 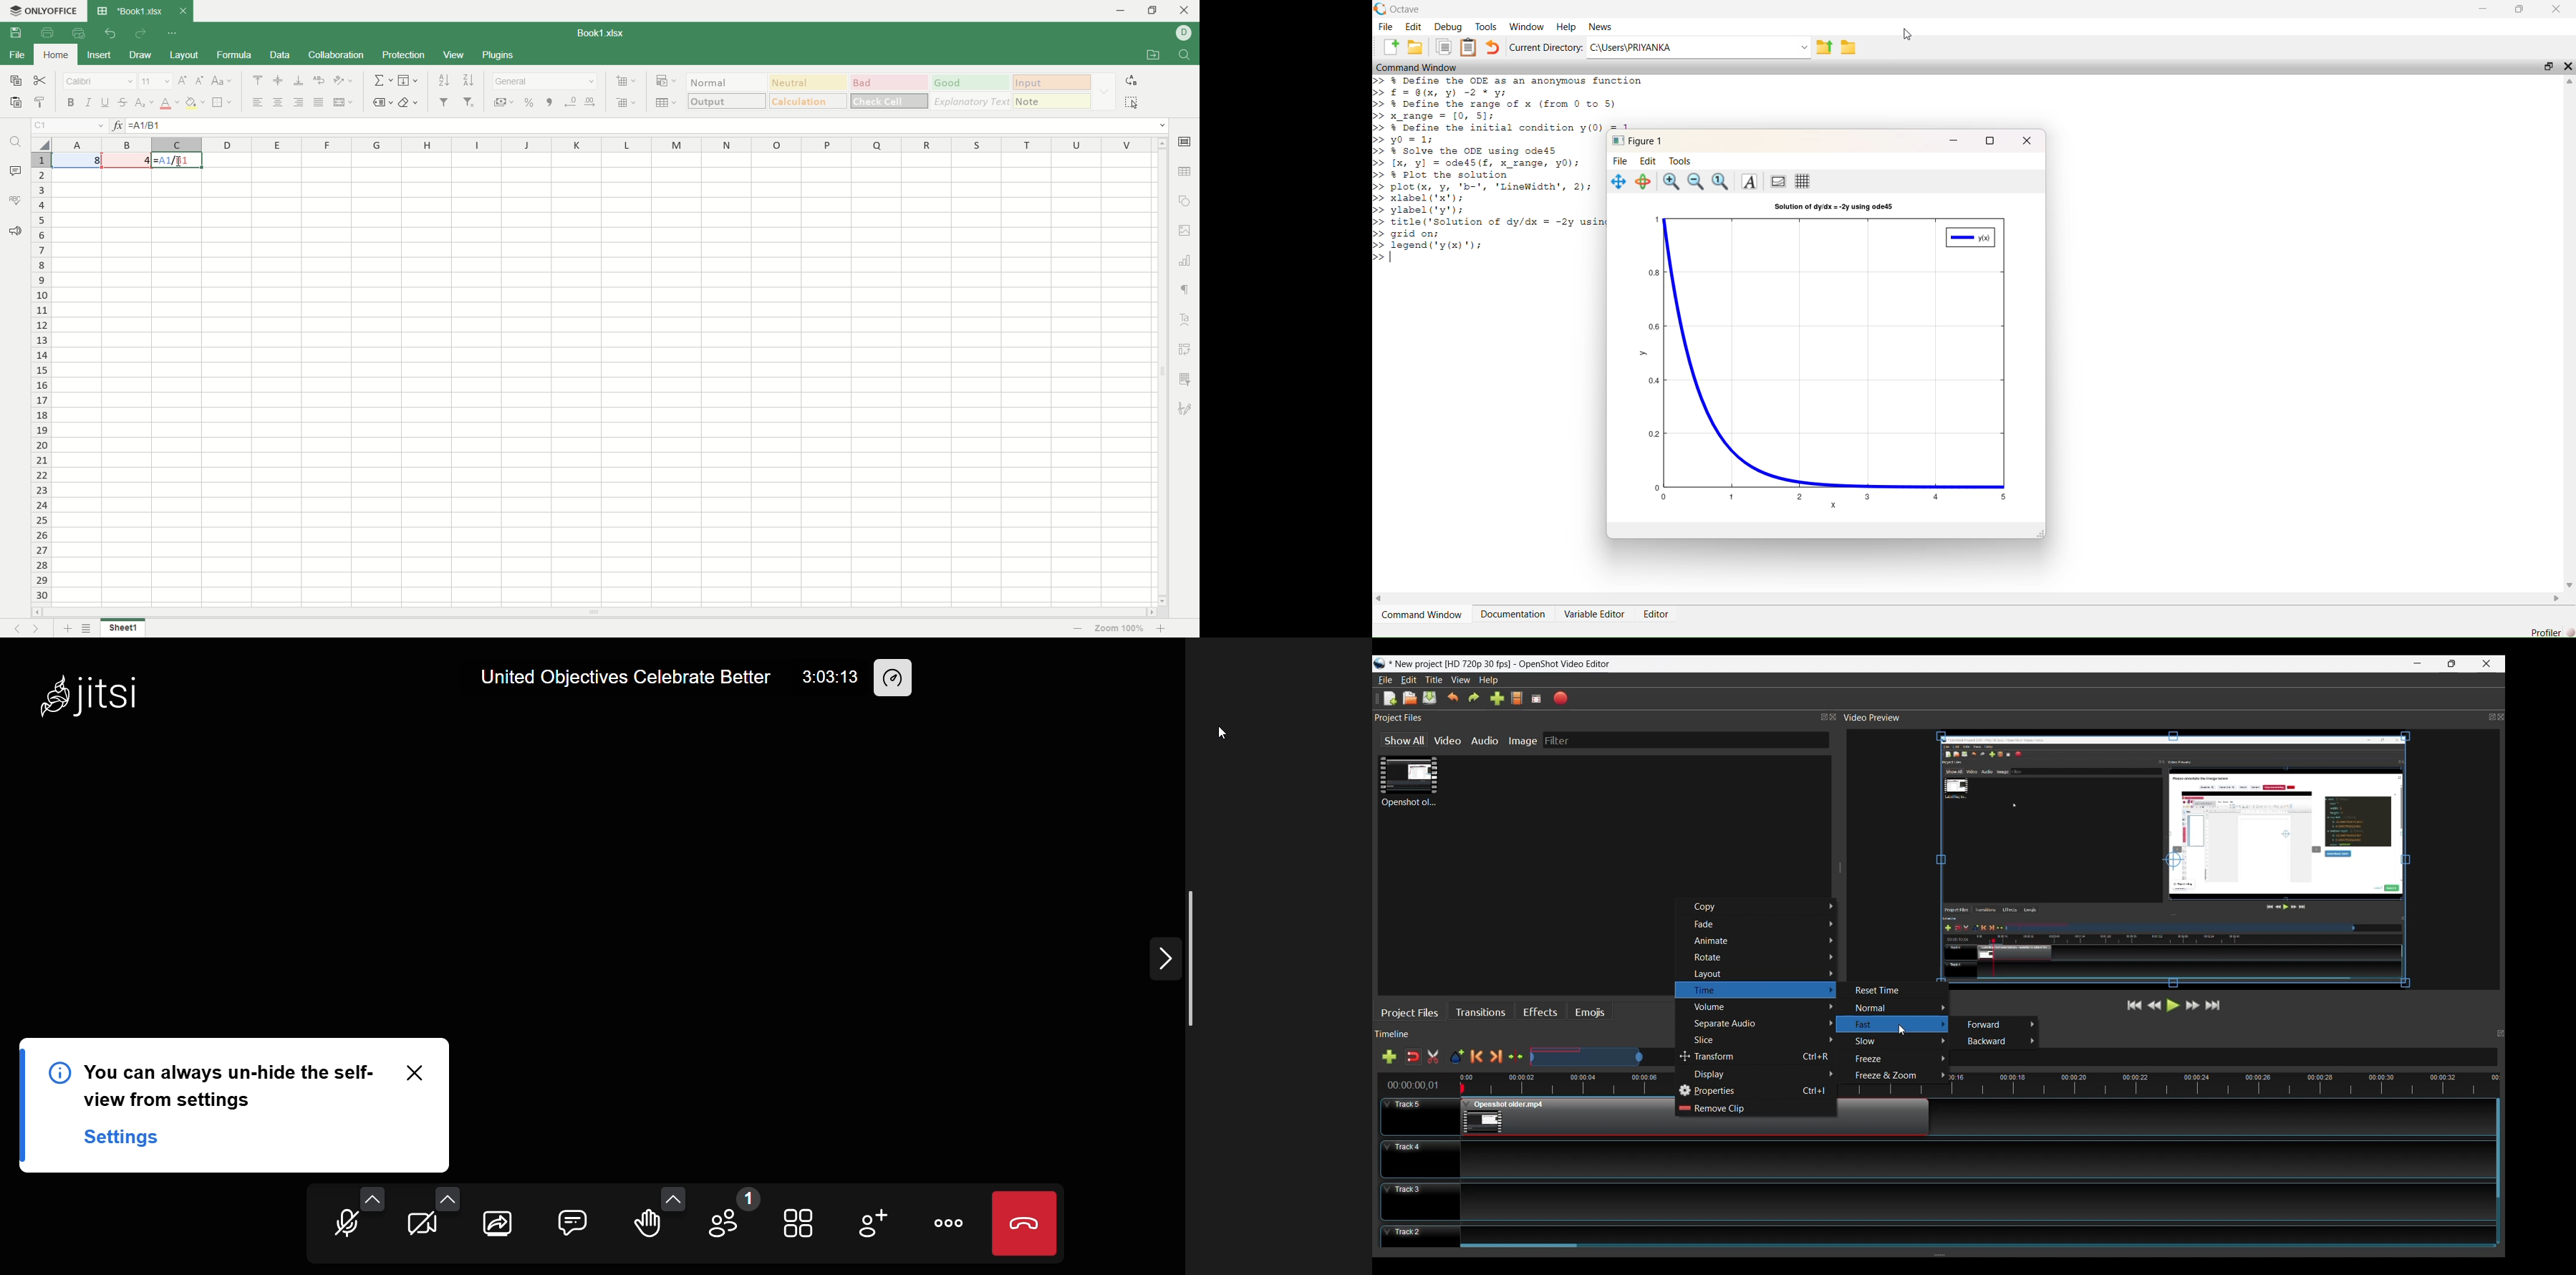 I want to click on formula, so click(x=235, y=55).